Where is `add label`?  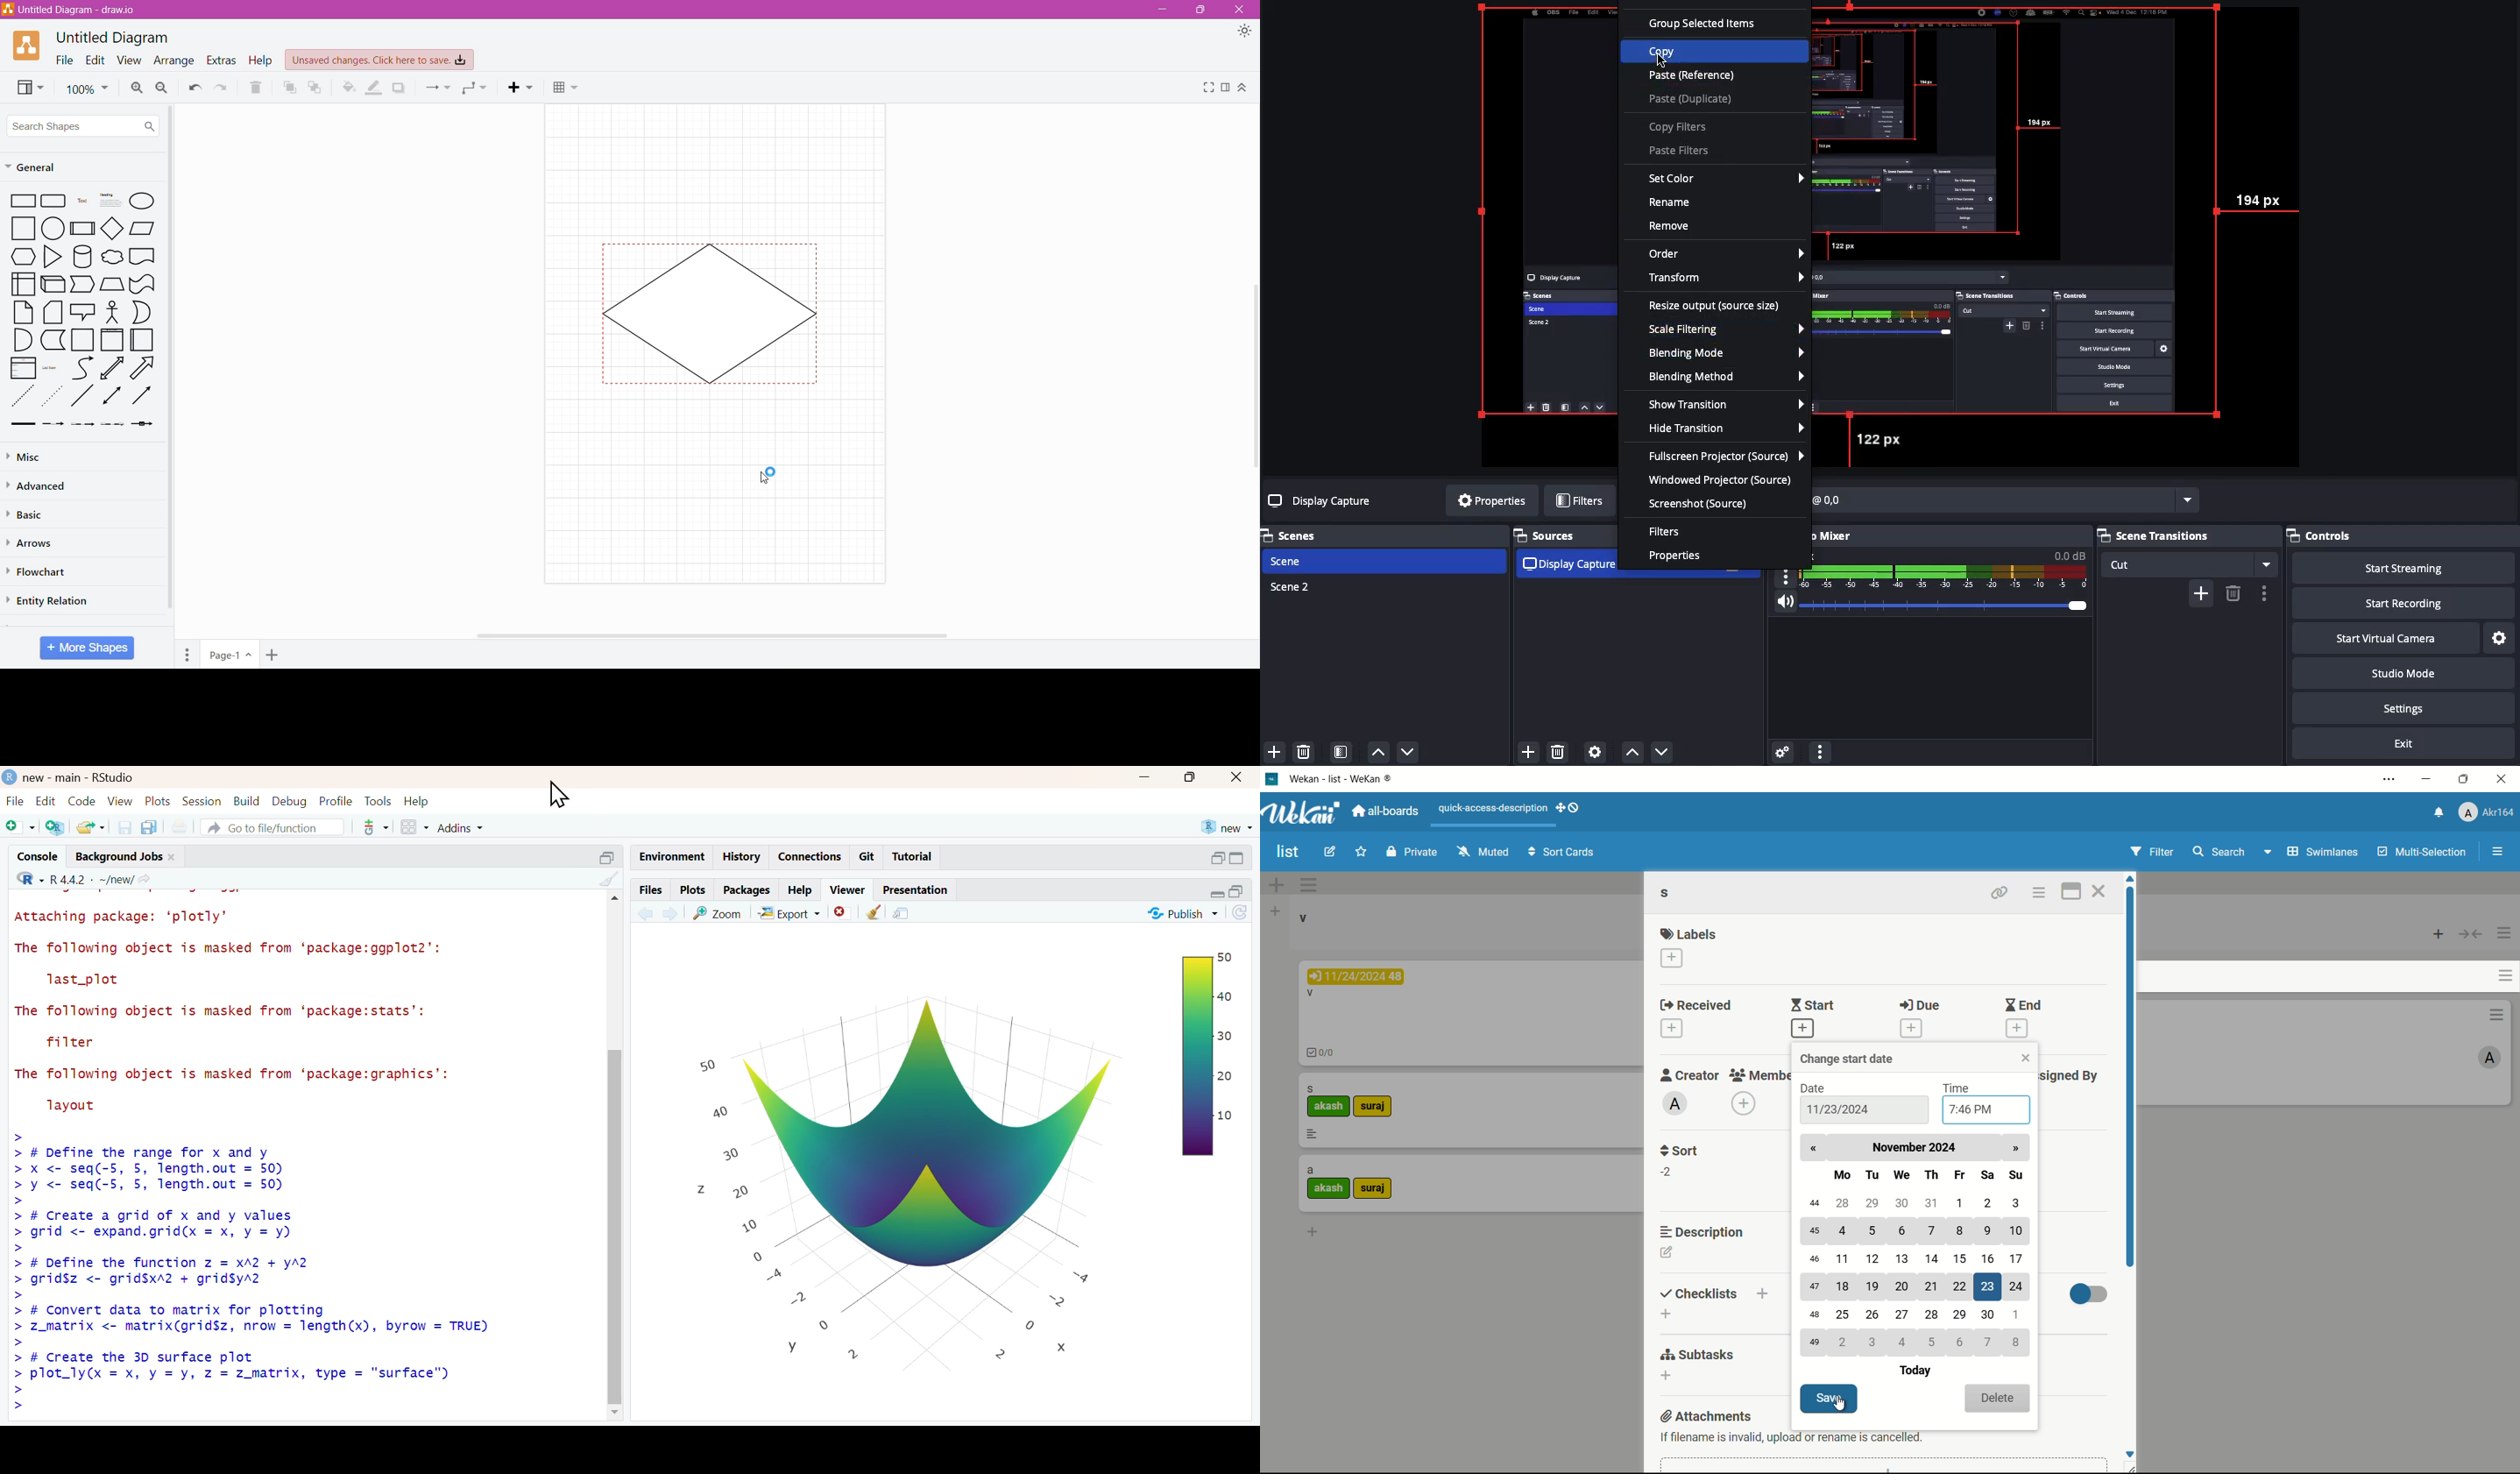 add label is located at coordinates (1672, 957).